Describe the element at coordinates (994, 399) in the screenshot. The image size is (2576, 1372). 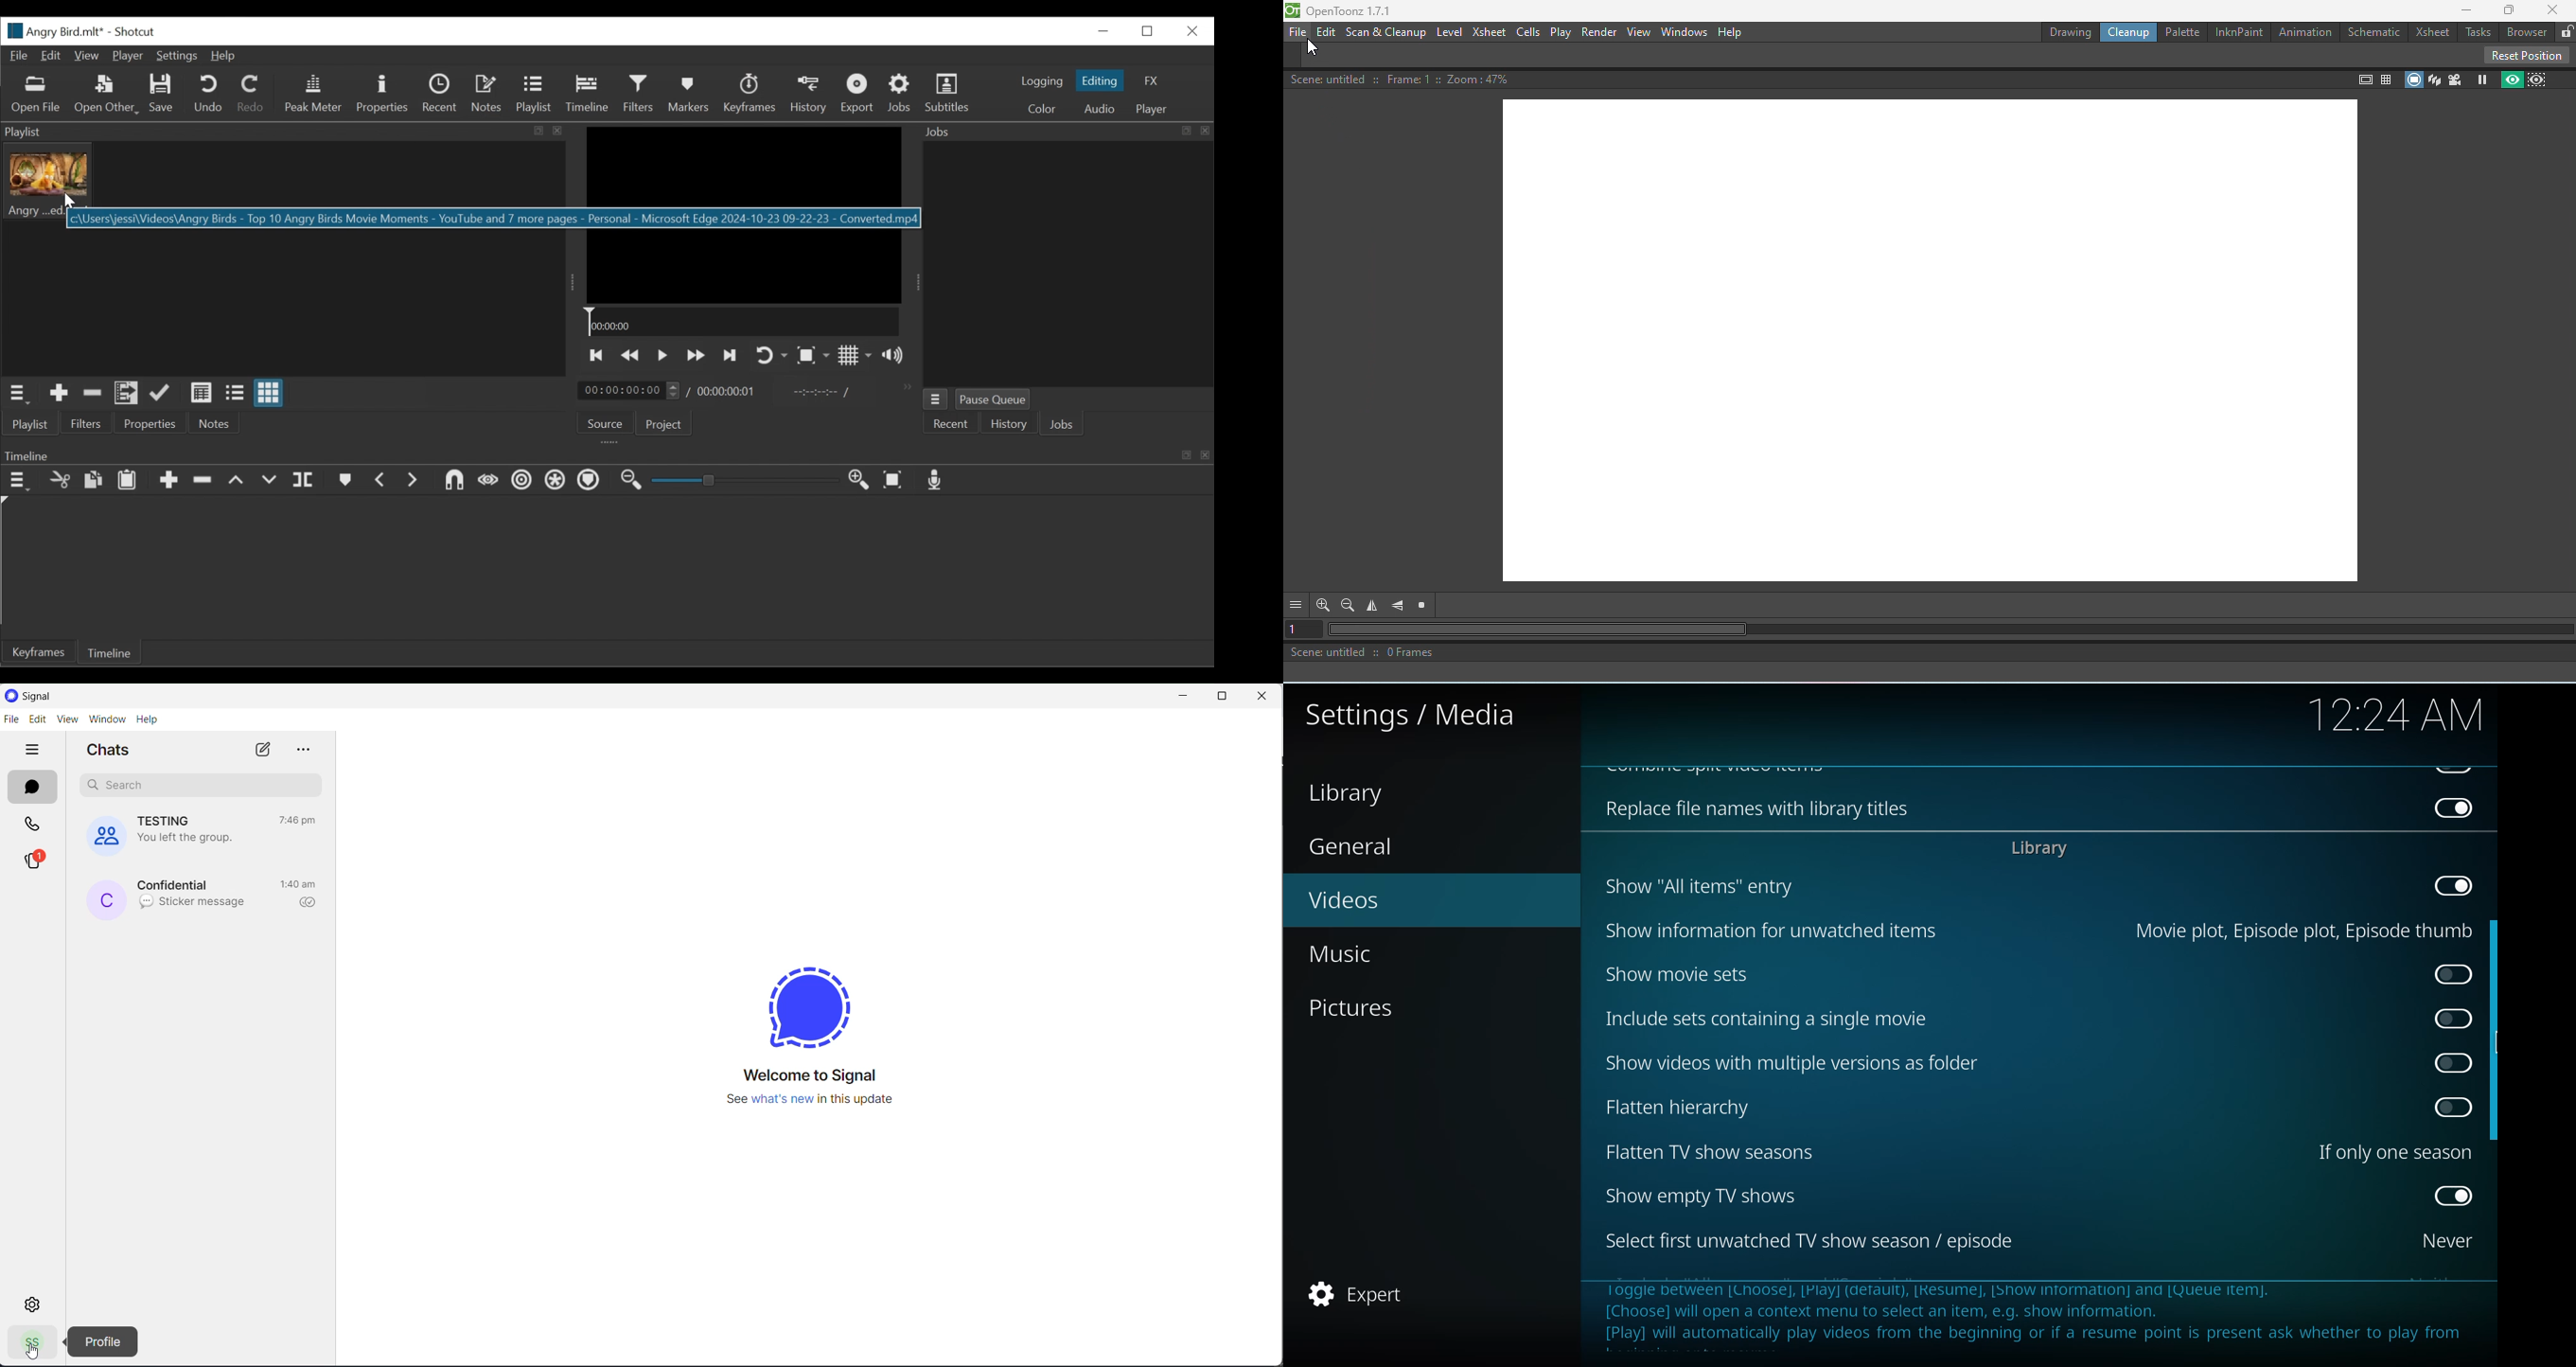
I see `Pause Queue` at that location.